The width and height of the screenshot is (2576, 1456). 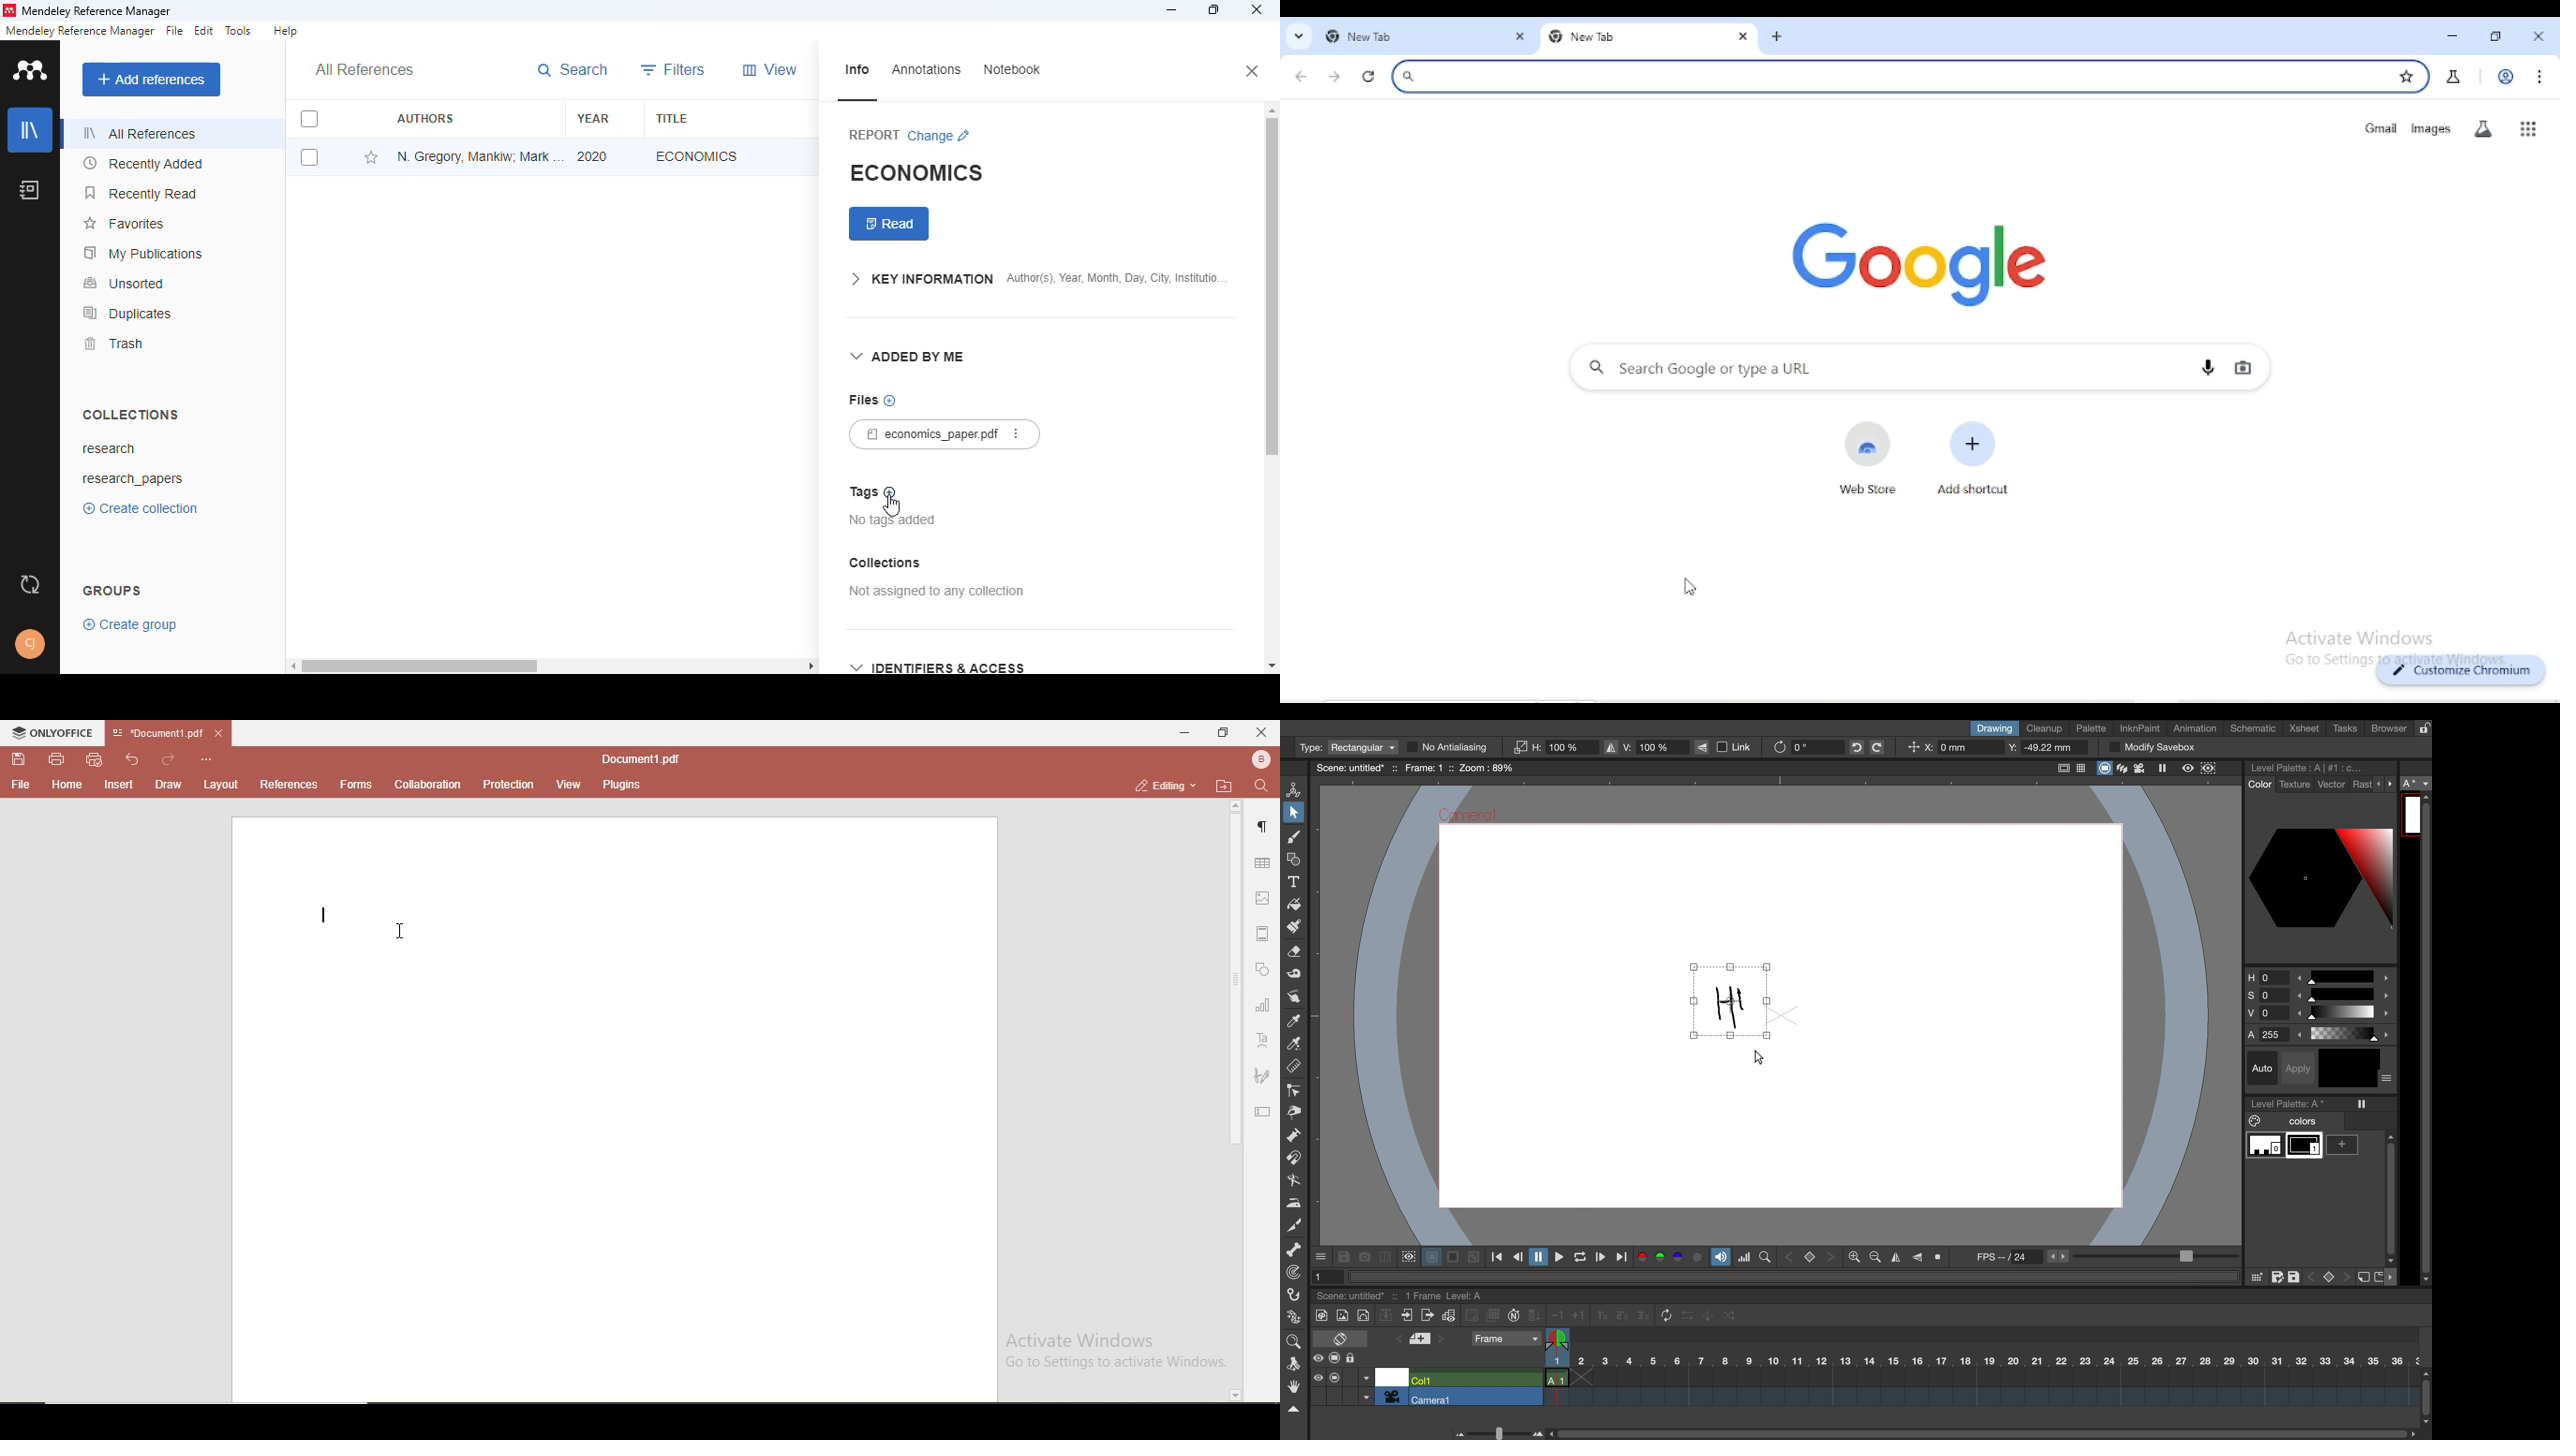 What do you see at coordinates (2045, 728) in the screenshot?
I see `cleanup` at bounding box center [2045, 728].